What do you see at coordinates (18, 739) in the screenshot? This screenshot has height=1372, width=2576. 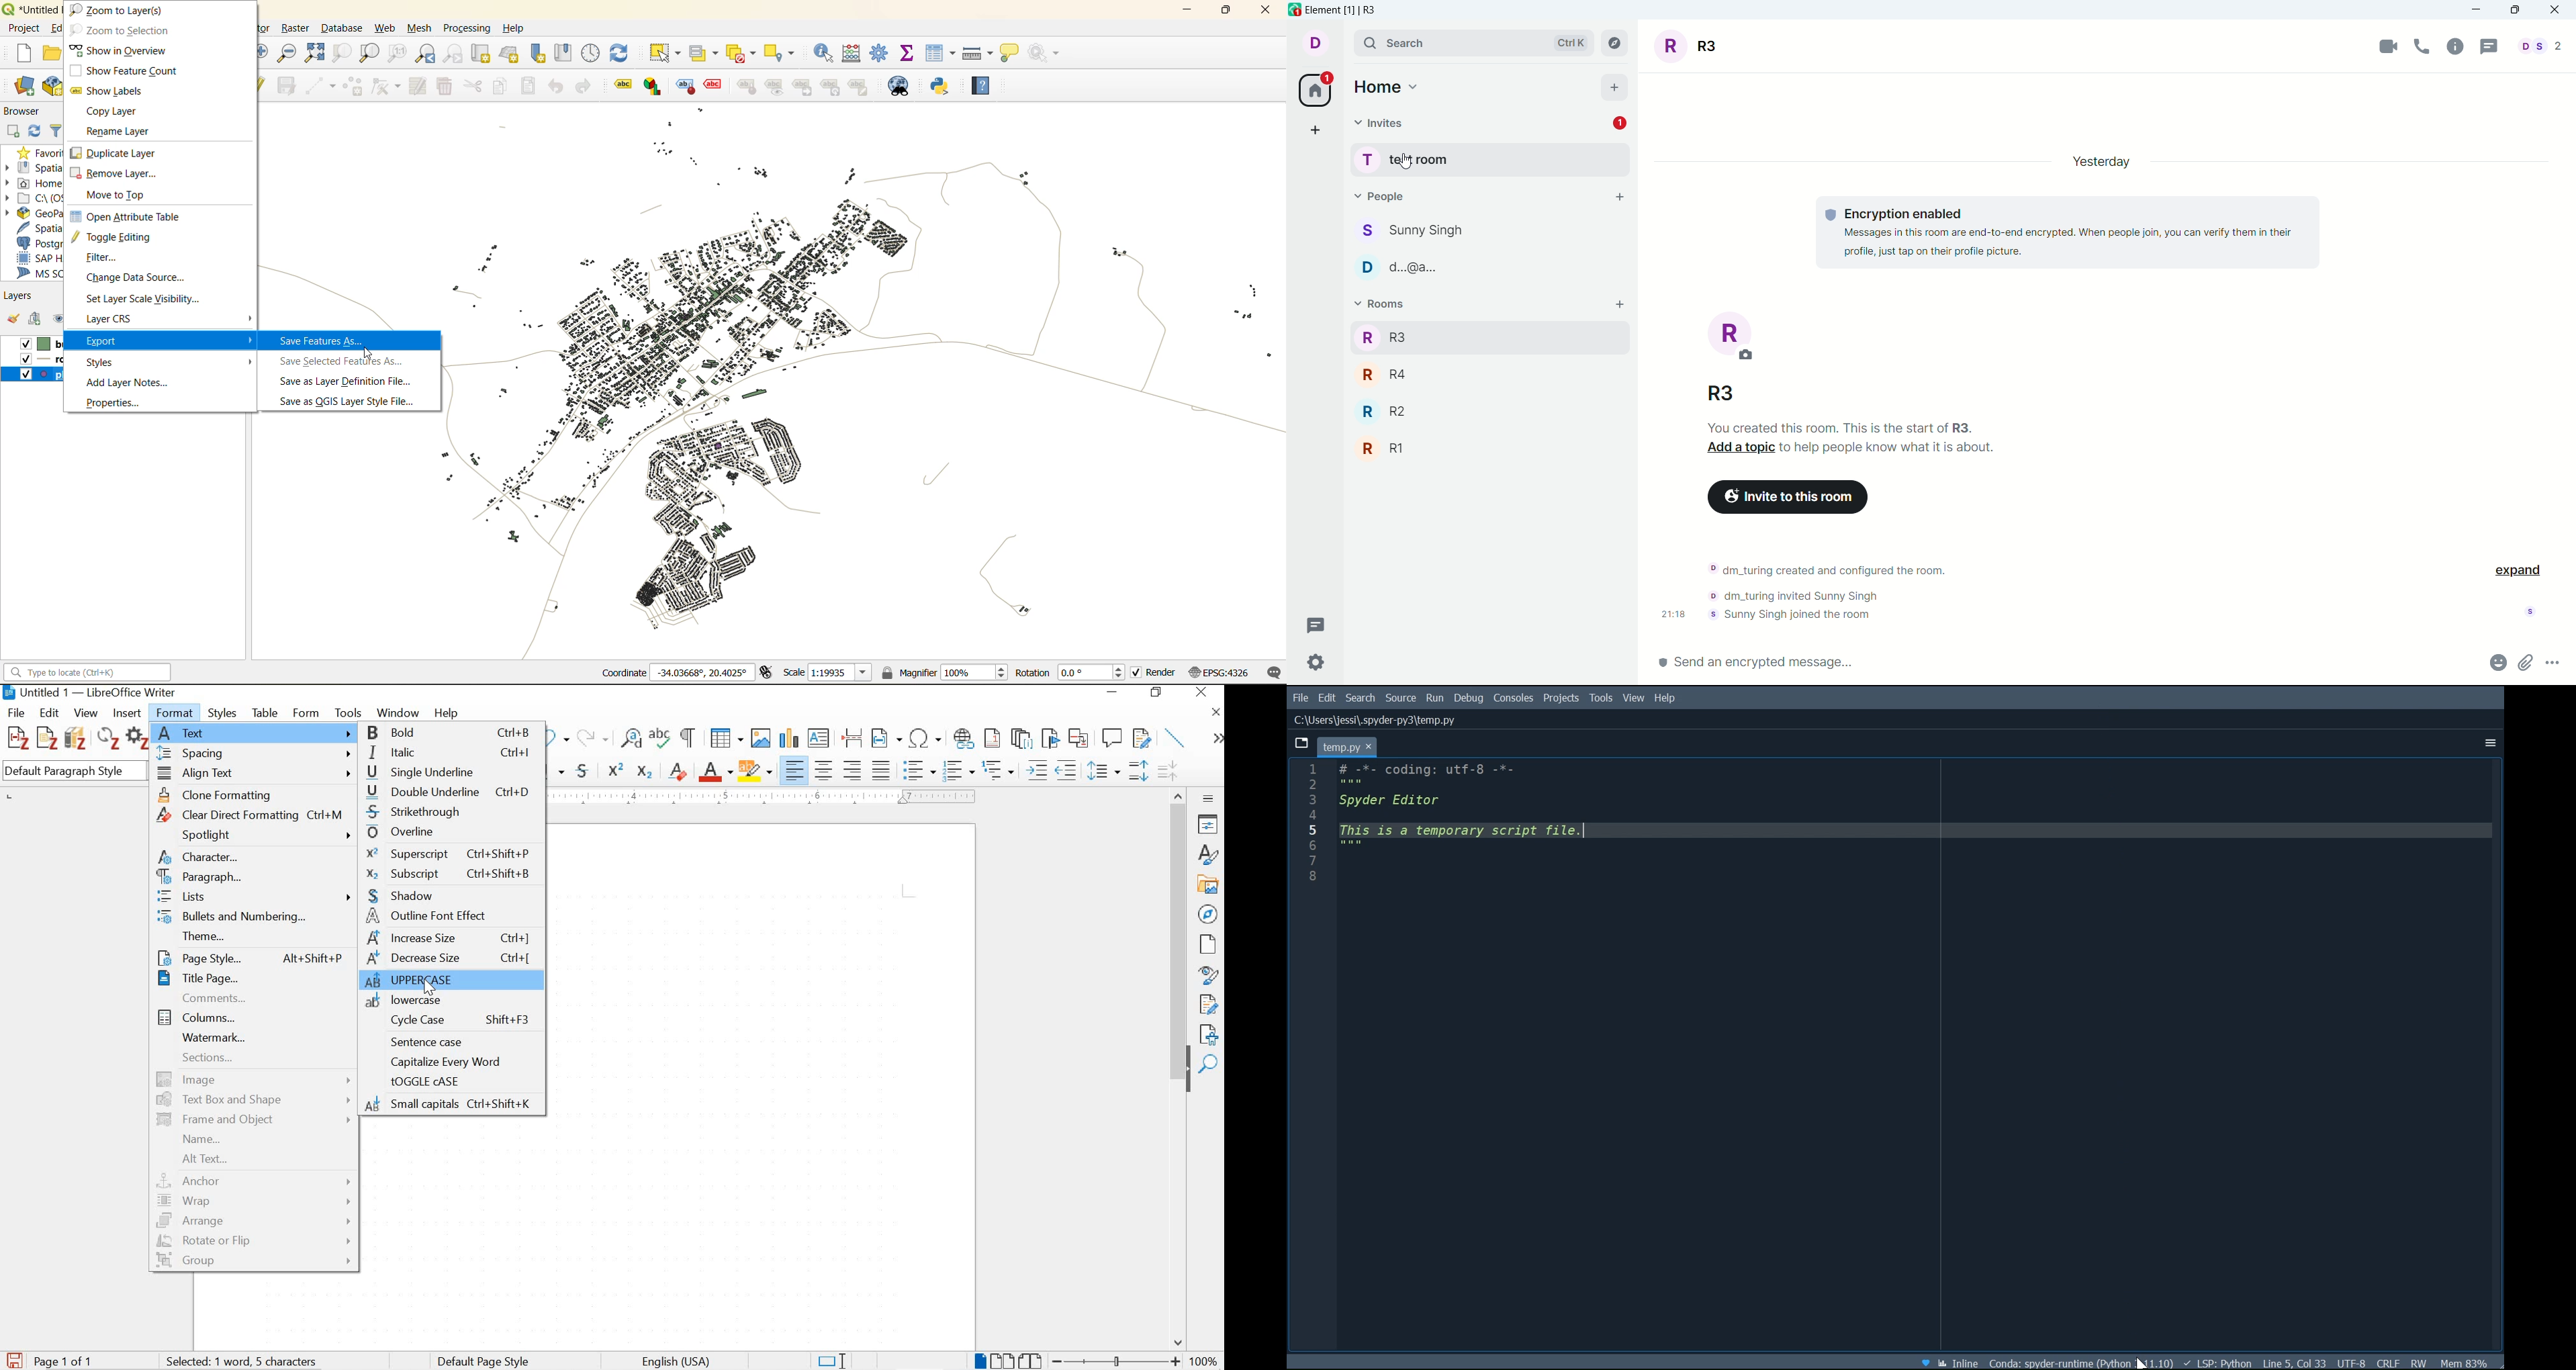 I see `add/edit citation` at bounding box center [18, 739].